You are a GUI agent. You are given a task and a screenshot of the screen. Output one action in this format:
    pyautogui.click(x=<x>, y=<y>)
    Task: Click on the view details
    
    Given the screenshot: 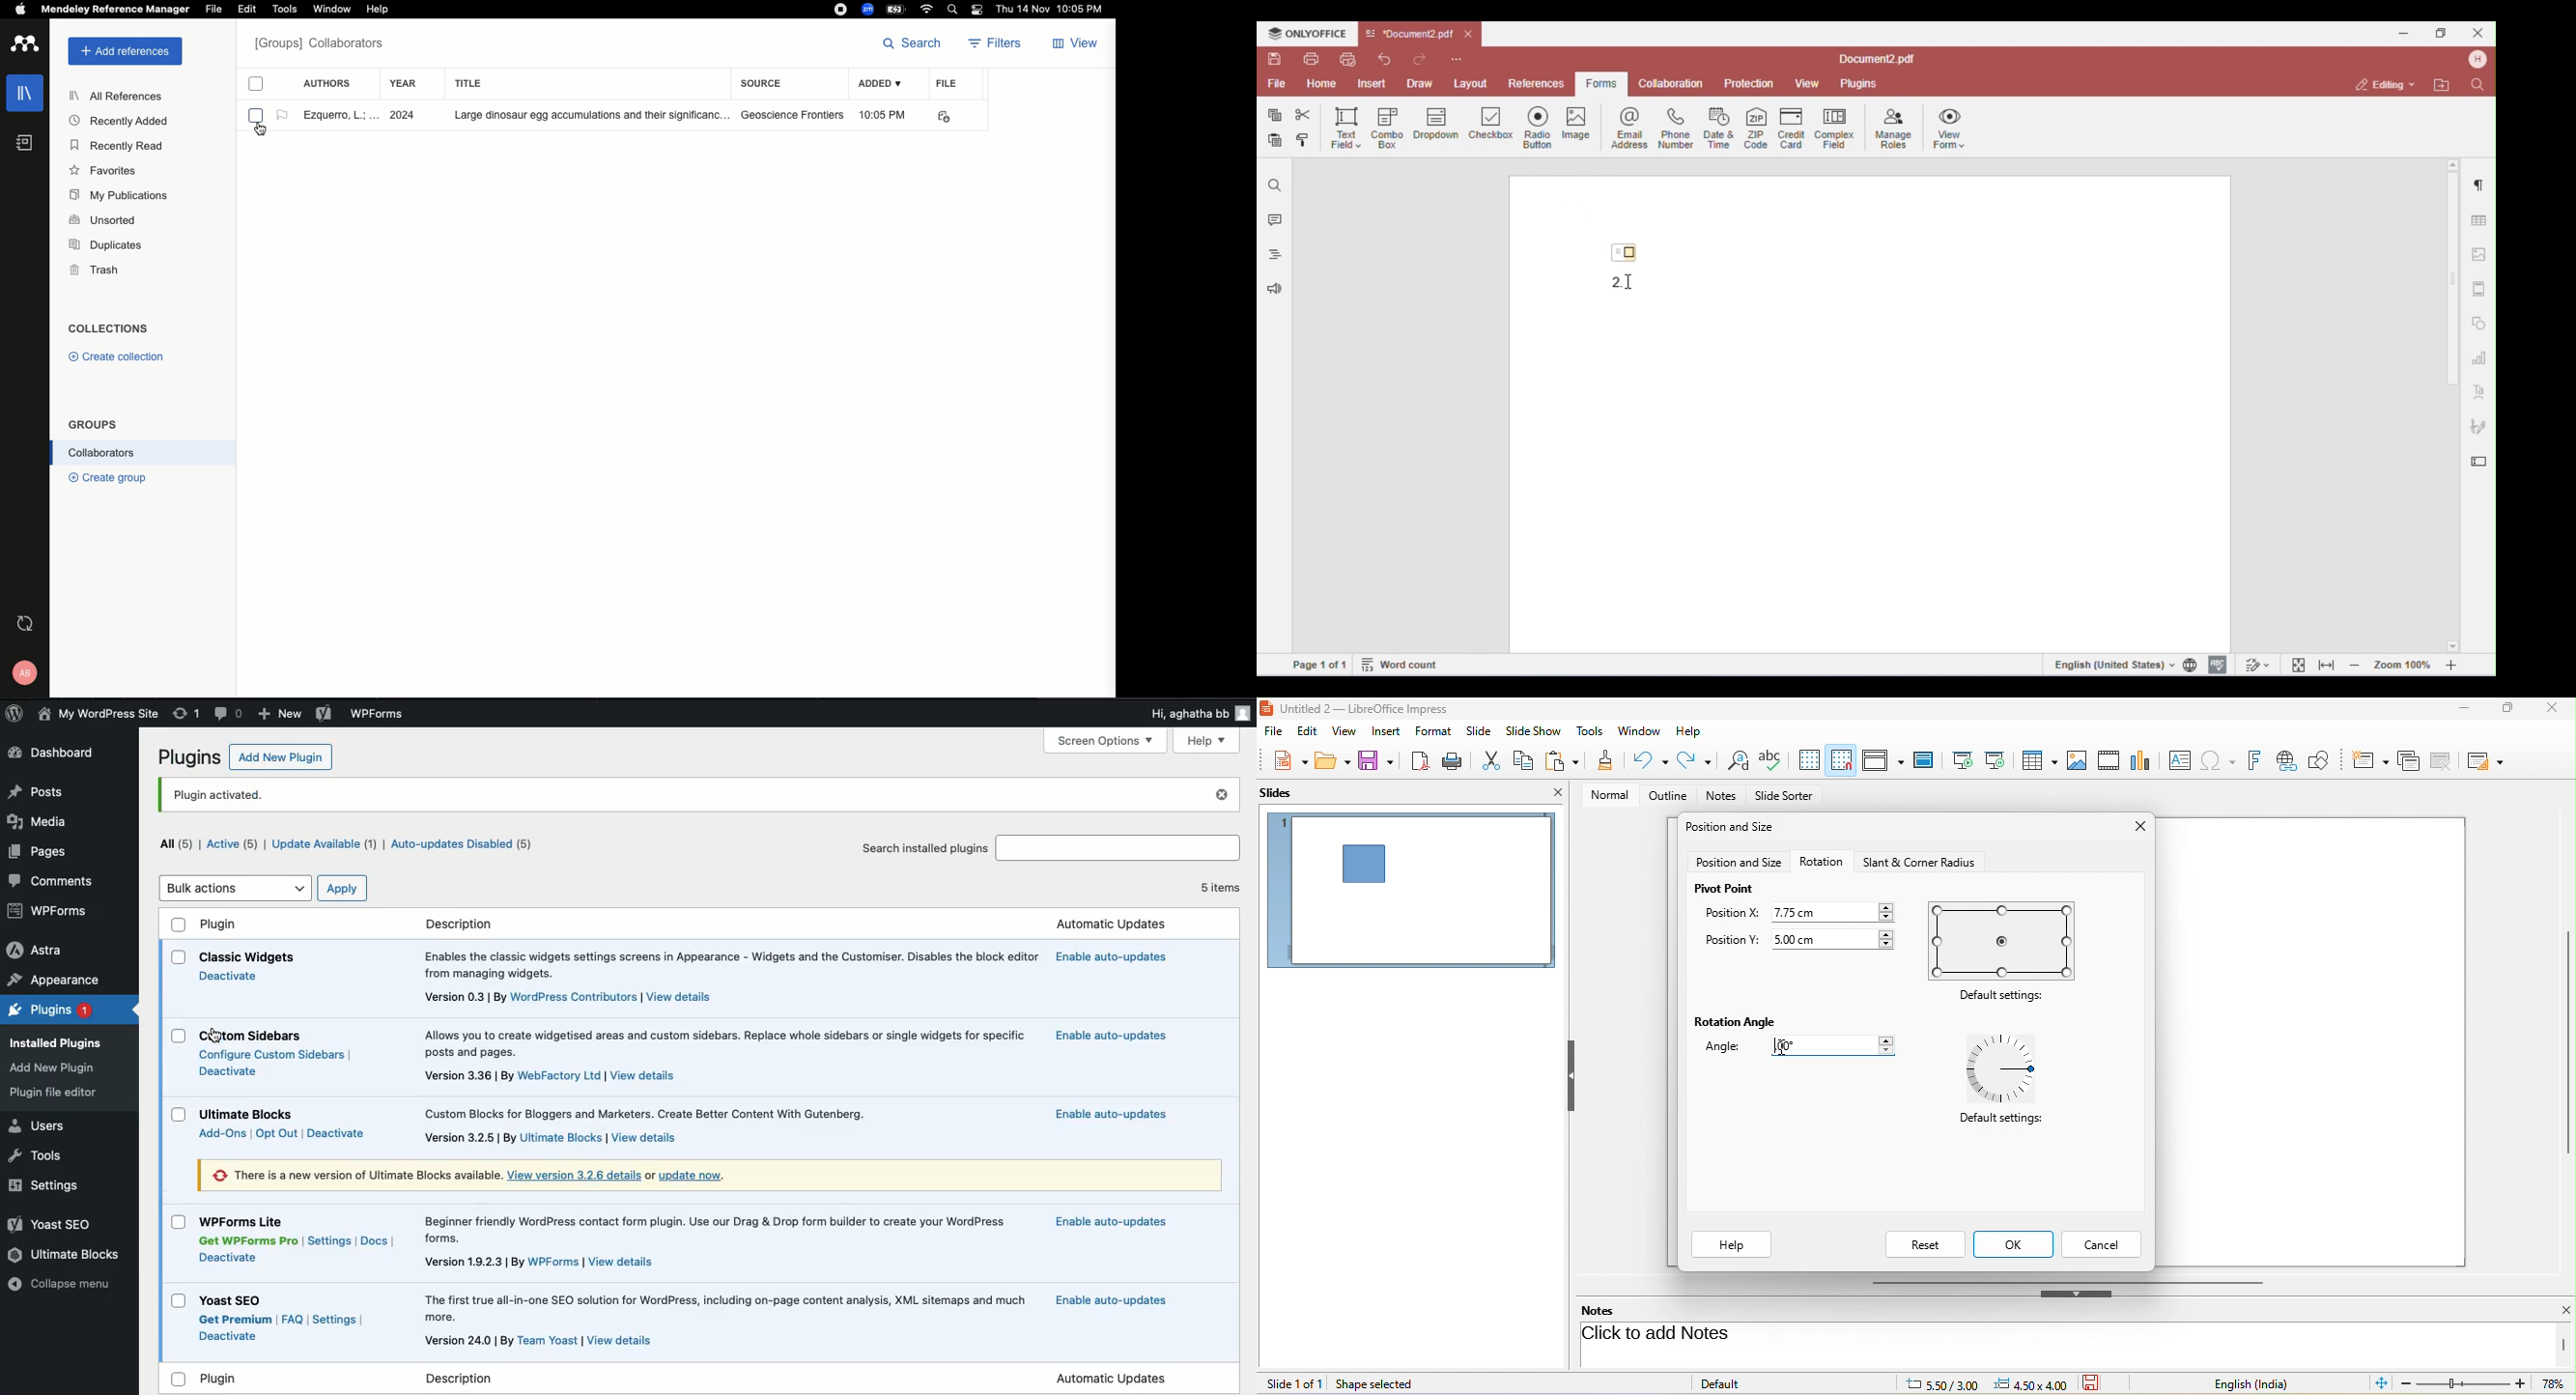 What is the action you would take?
    pyautogui.click(x=621, y=1341)
    